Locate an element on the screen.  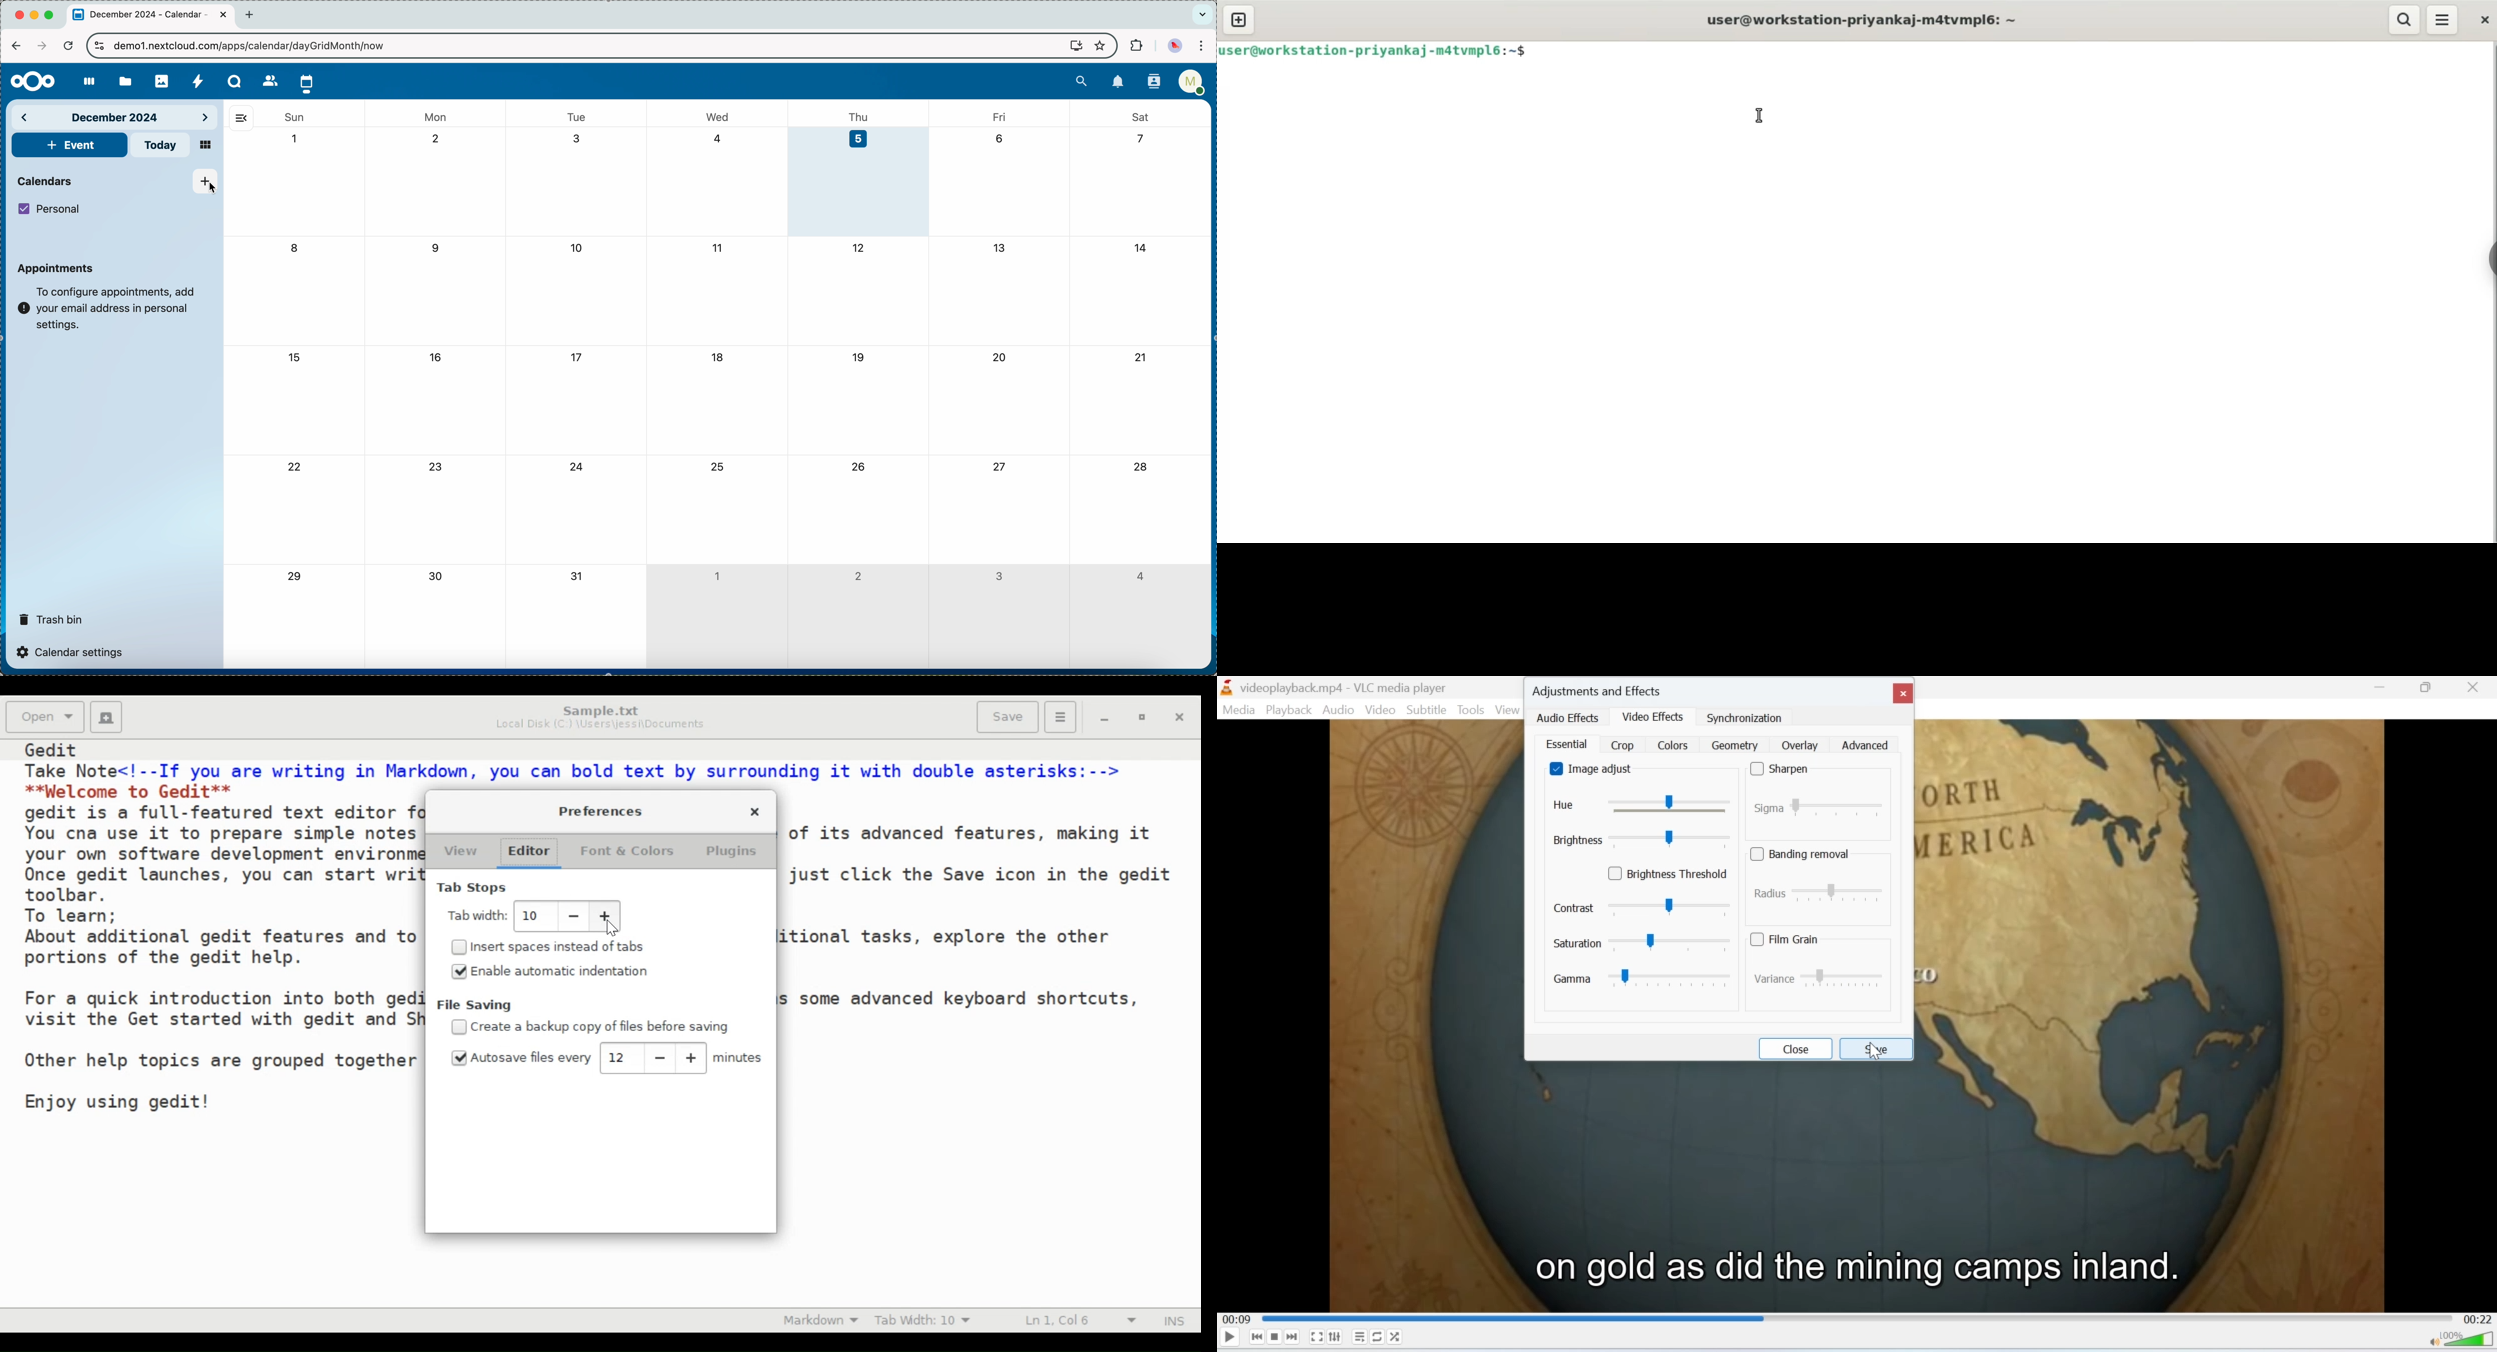
7 is located at coordinates (1136, 139).